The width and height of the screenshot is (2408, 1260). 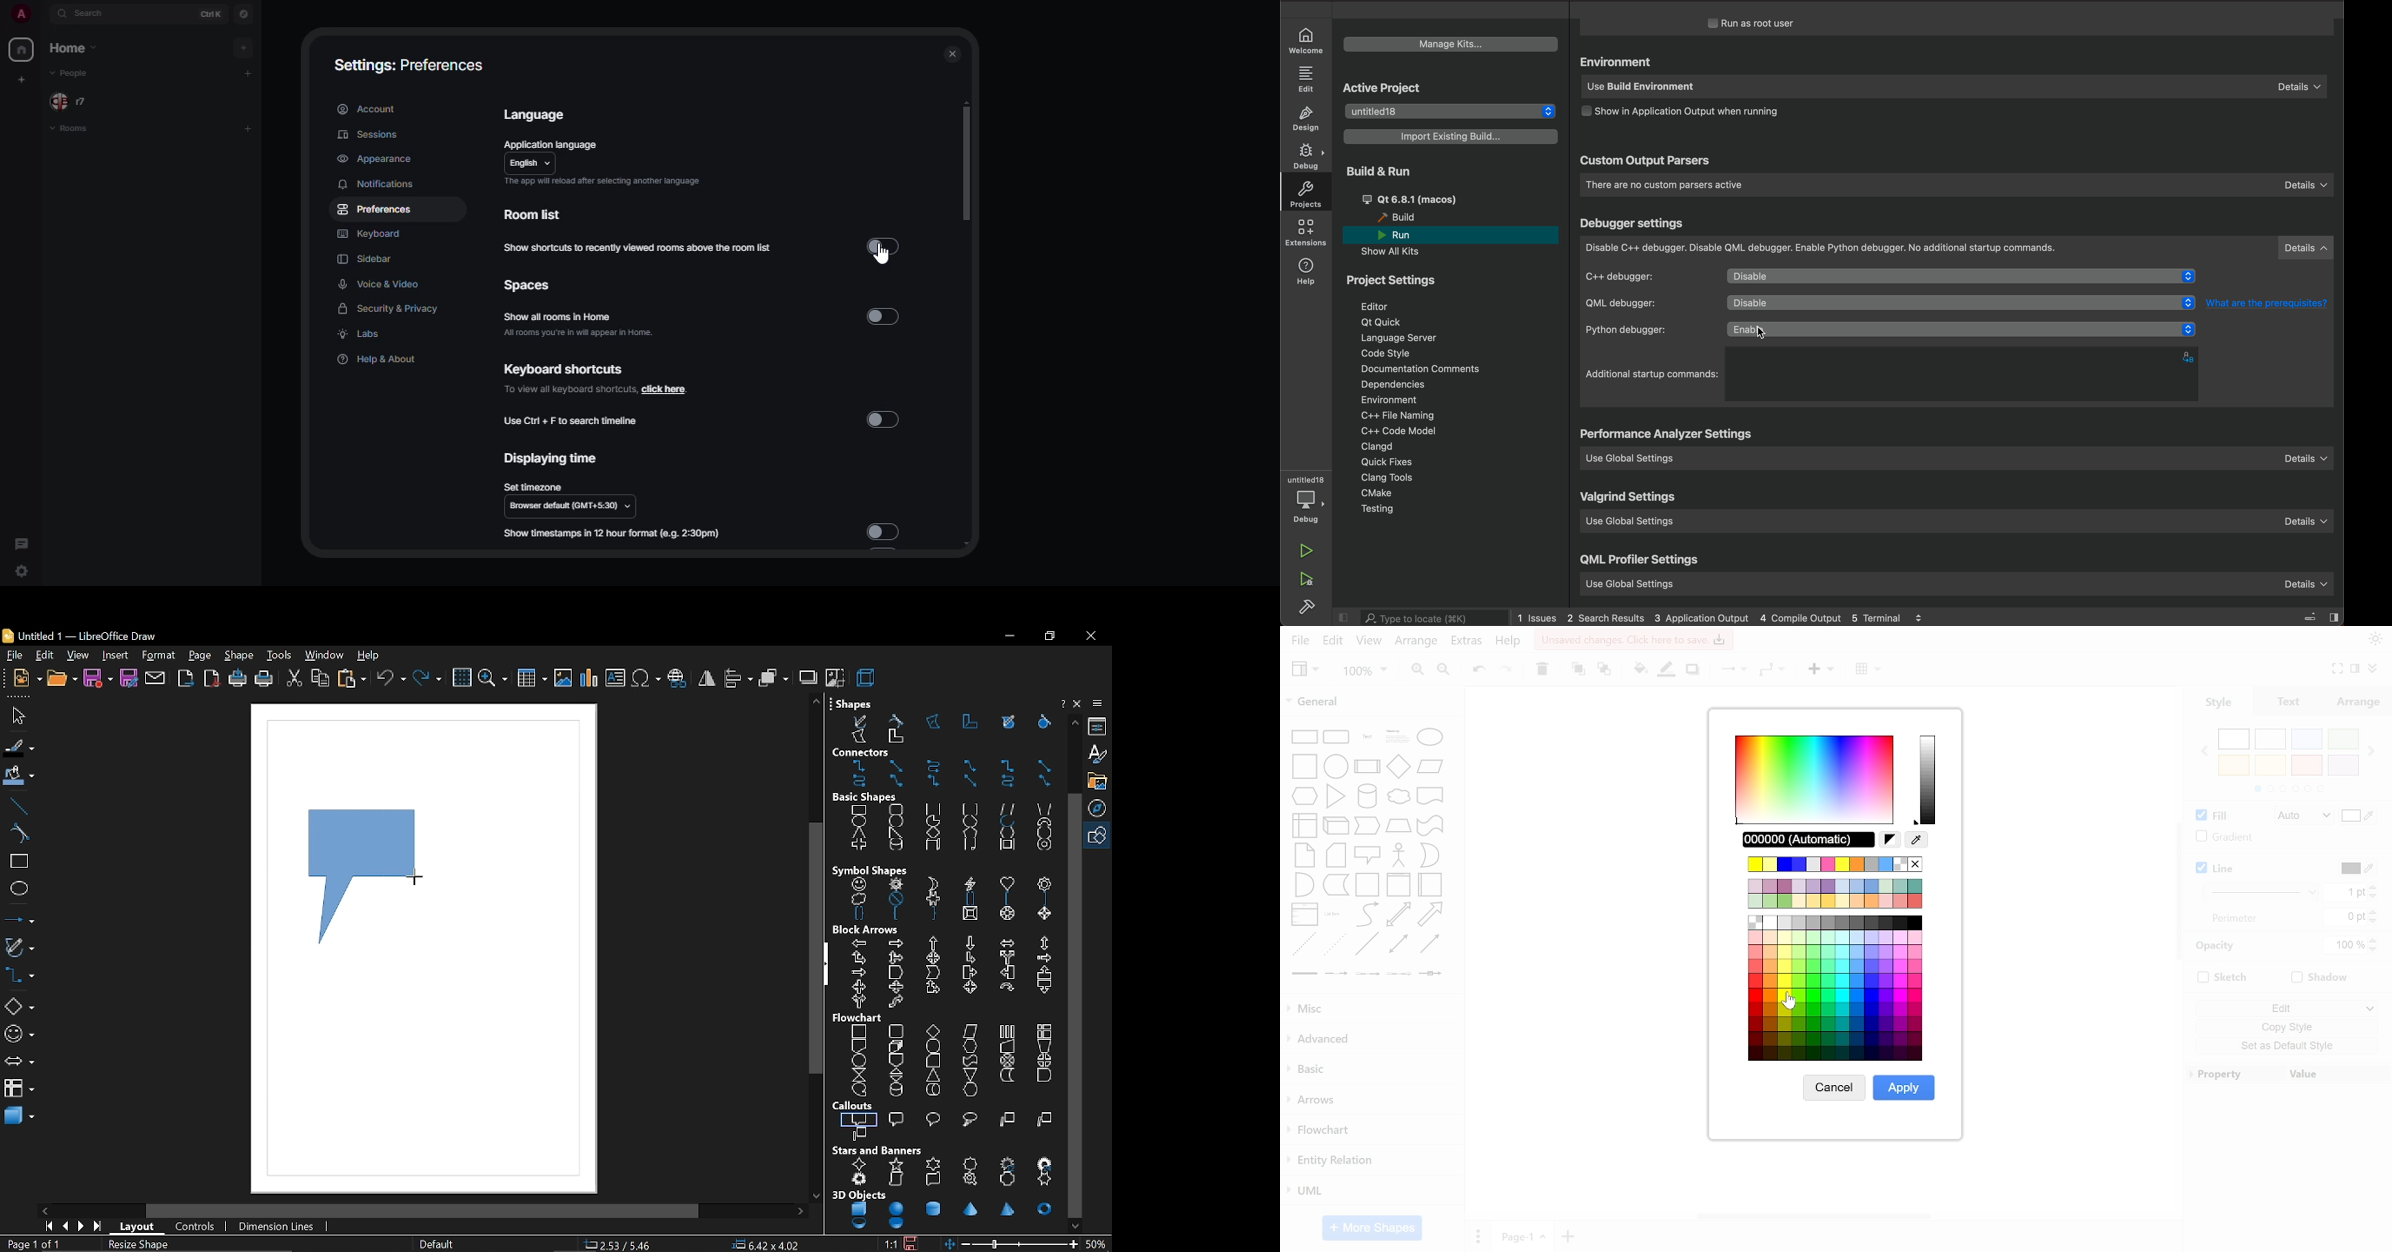 I want to click on insert image, so click(x=563, y=680).